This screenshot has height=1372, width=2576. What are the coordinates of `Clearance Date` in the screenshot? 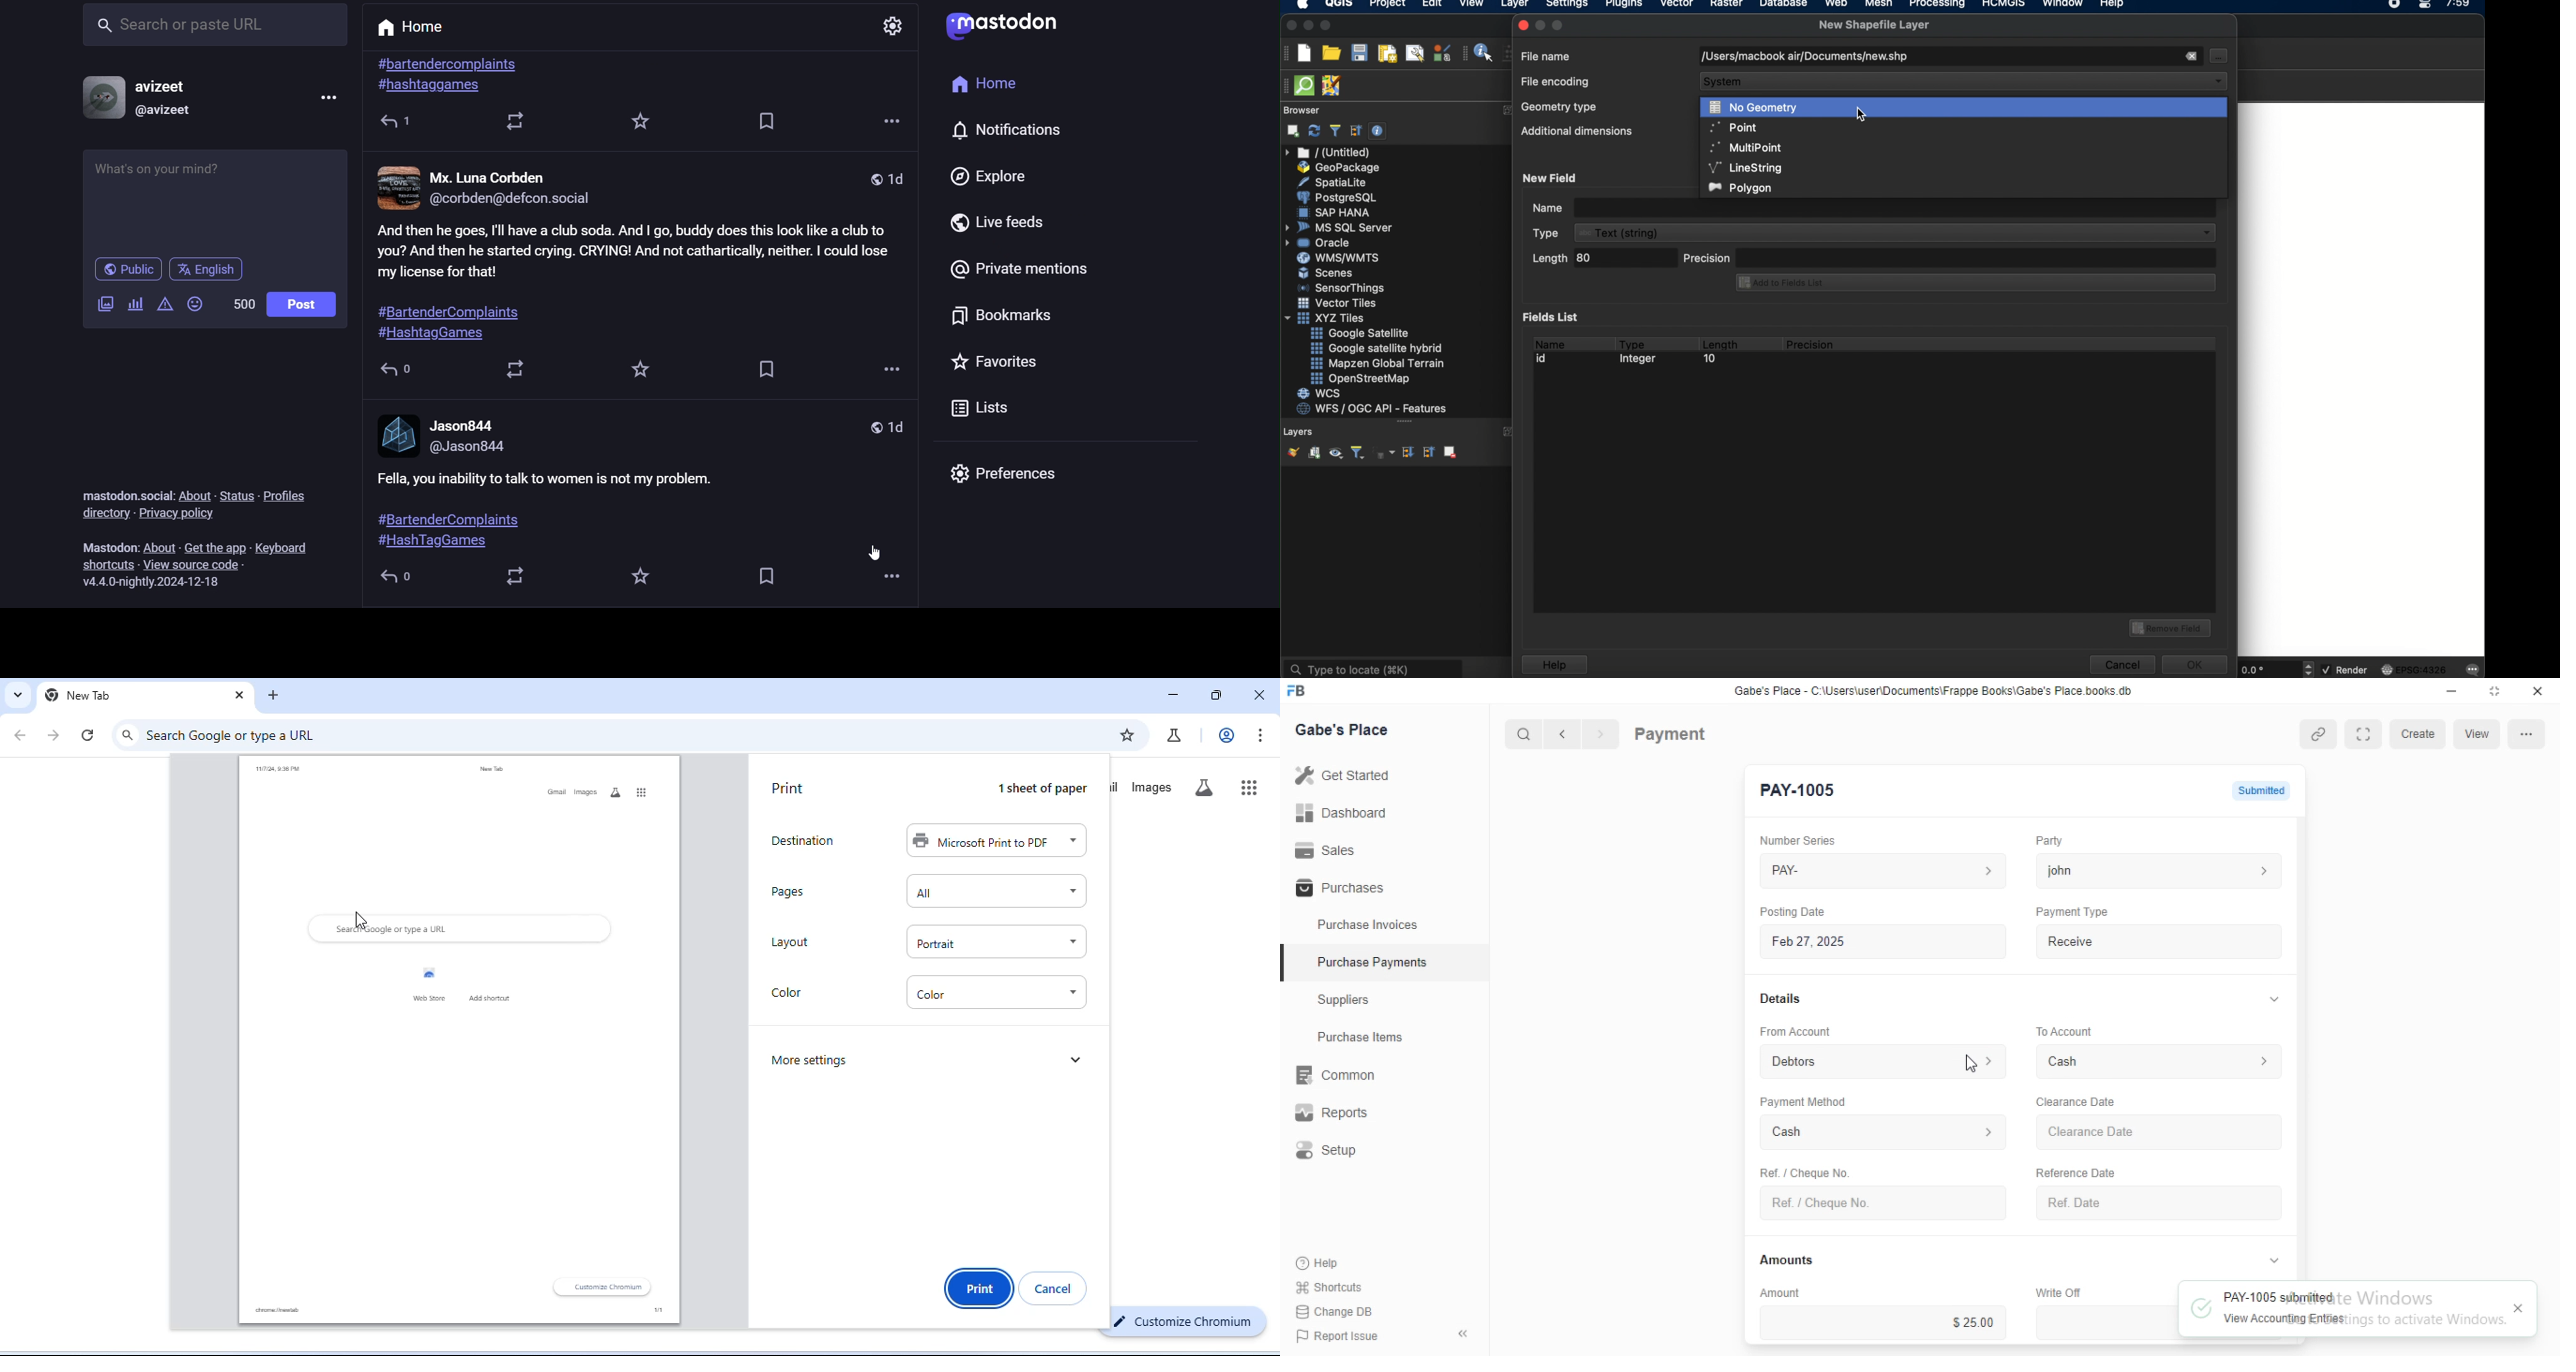 It's located at (2074, 1102).